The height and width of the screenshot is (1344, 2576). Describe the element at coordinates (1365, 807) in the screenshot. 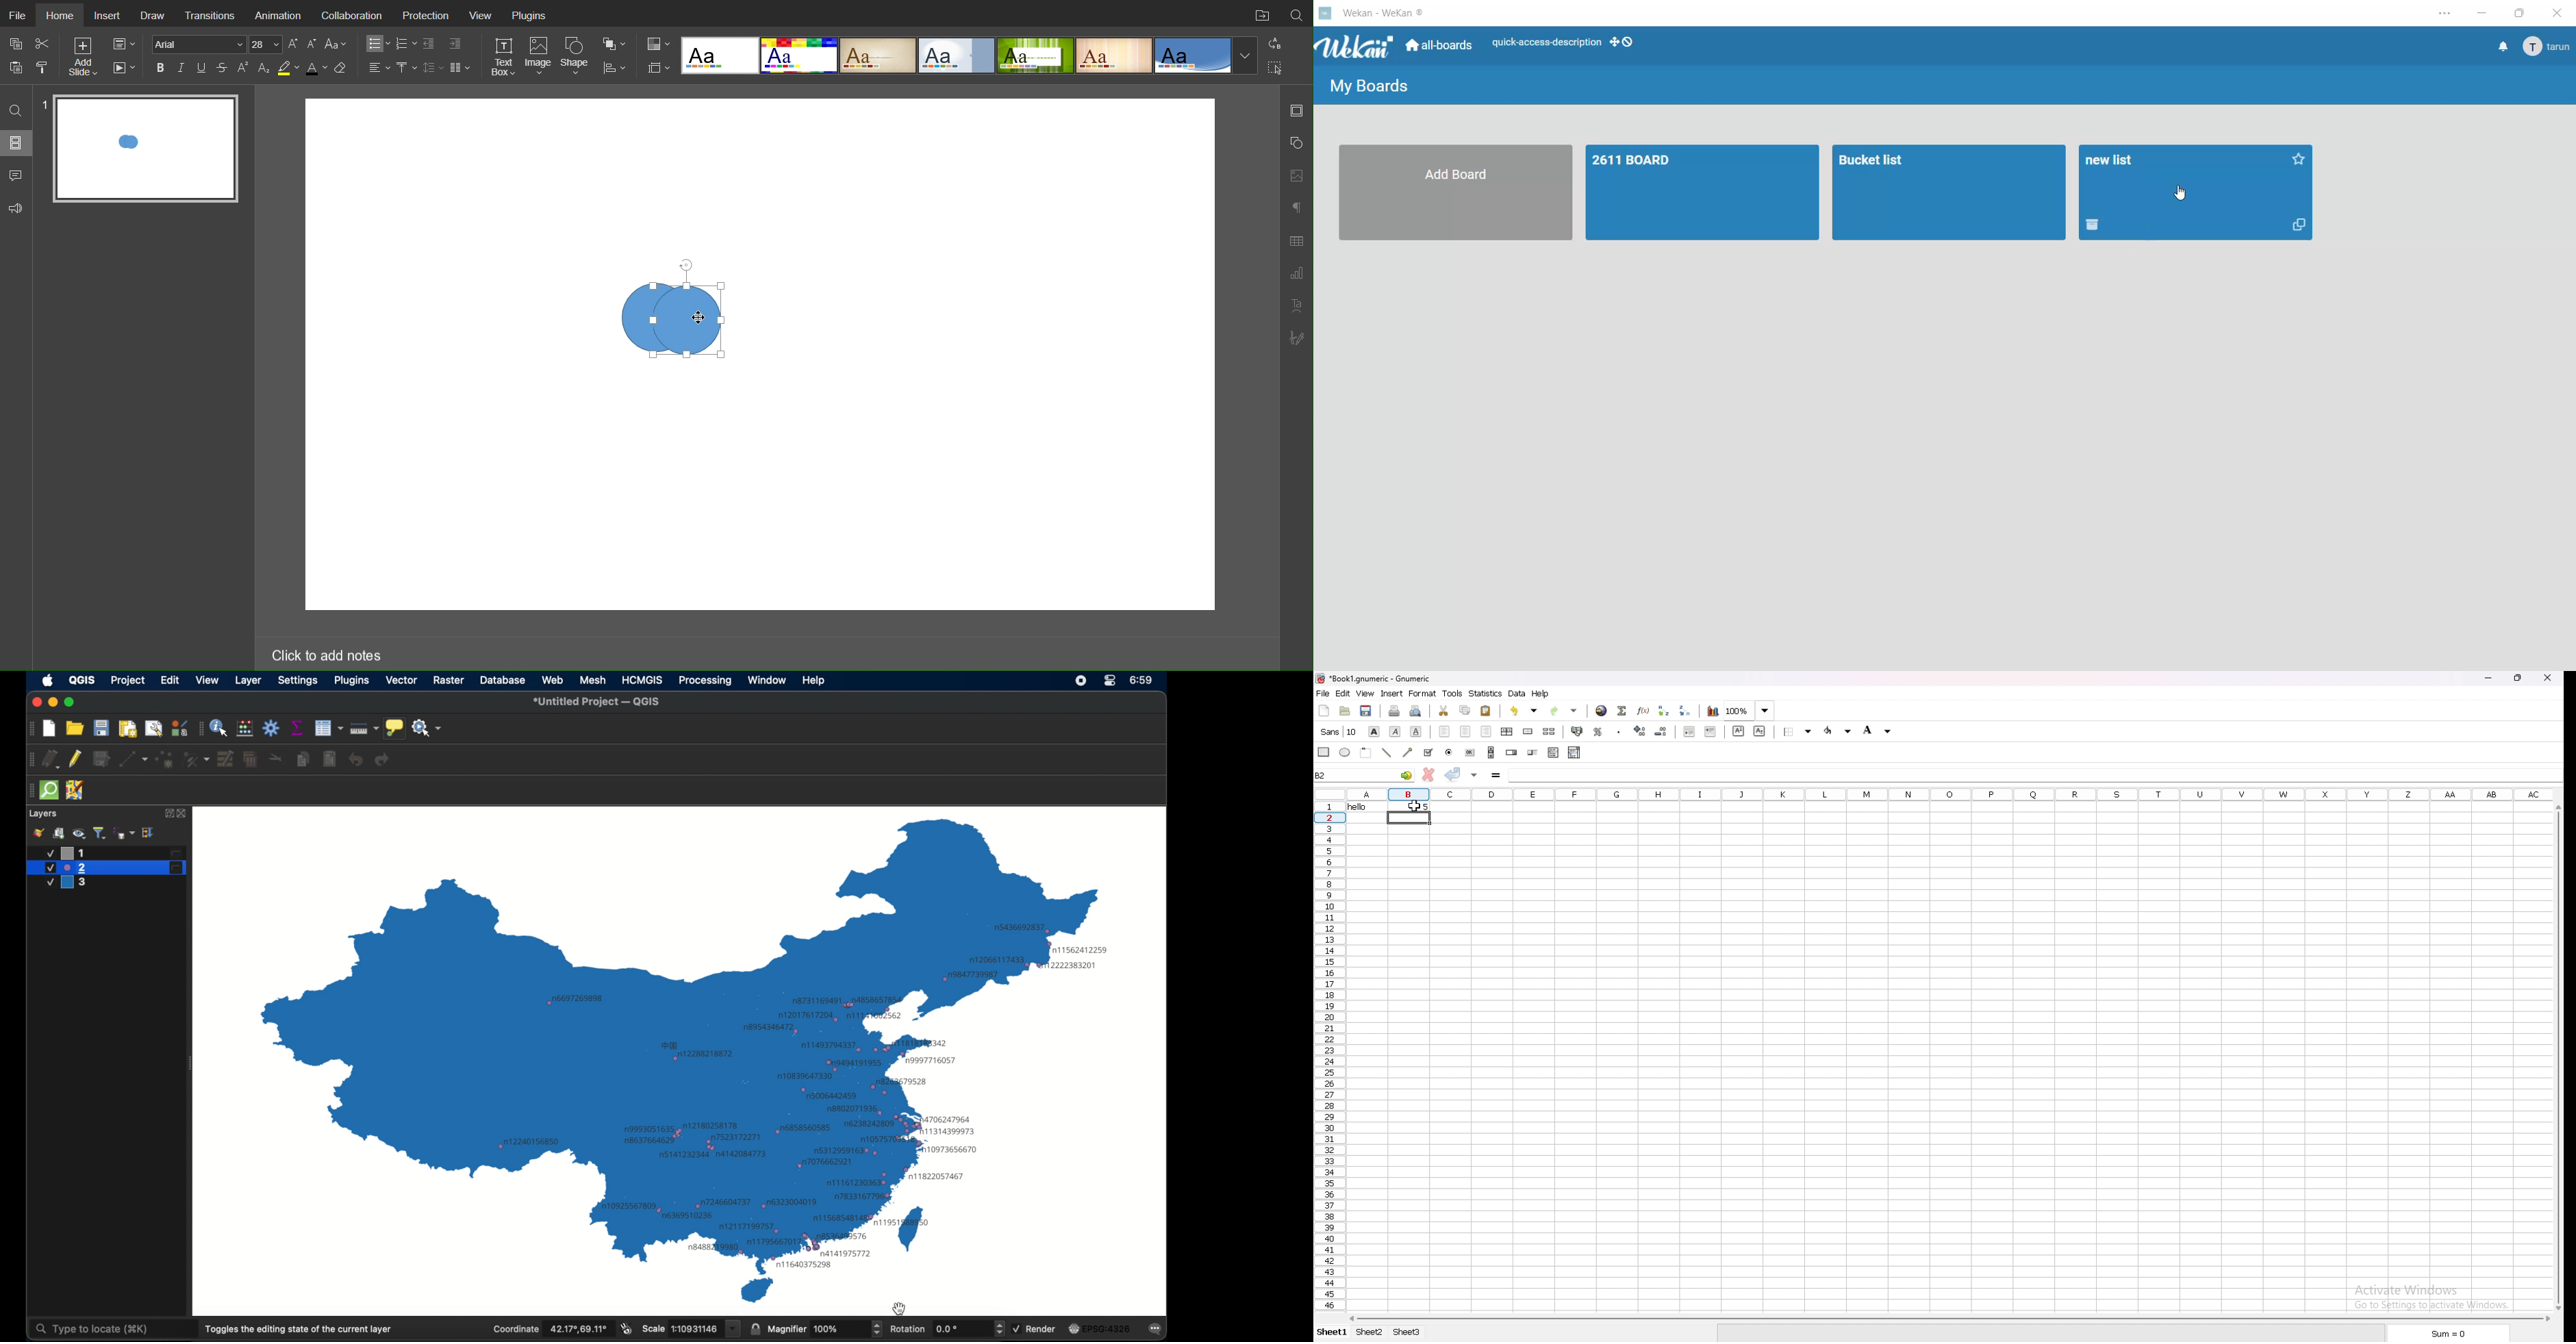

I see `text` at that location.